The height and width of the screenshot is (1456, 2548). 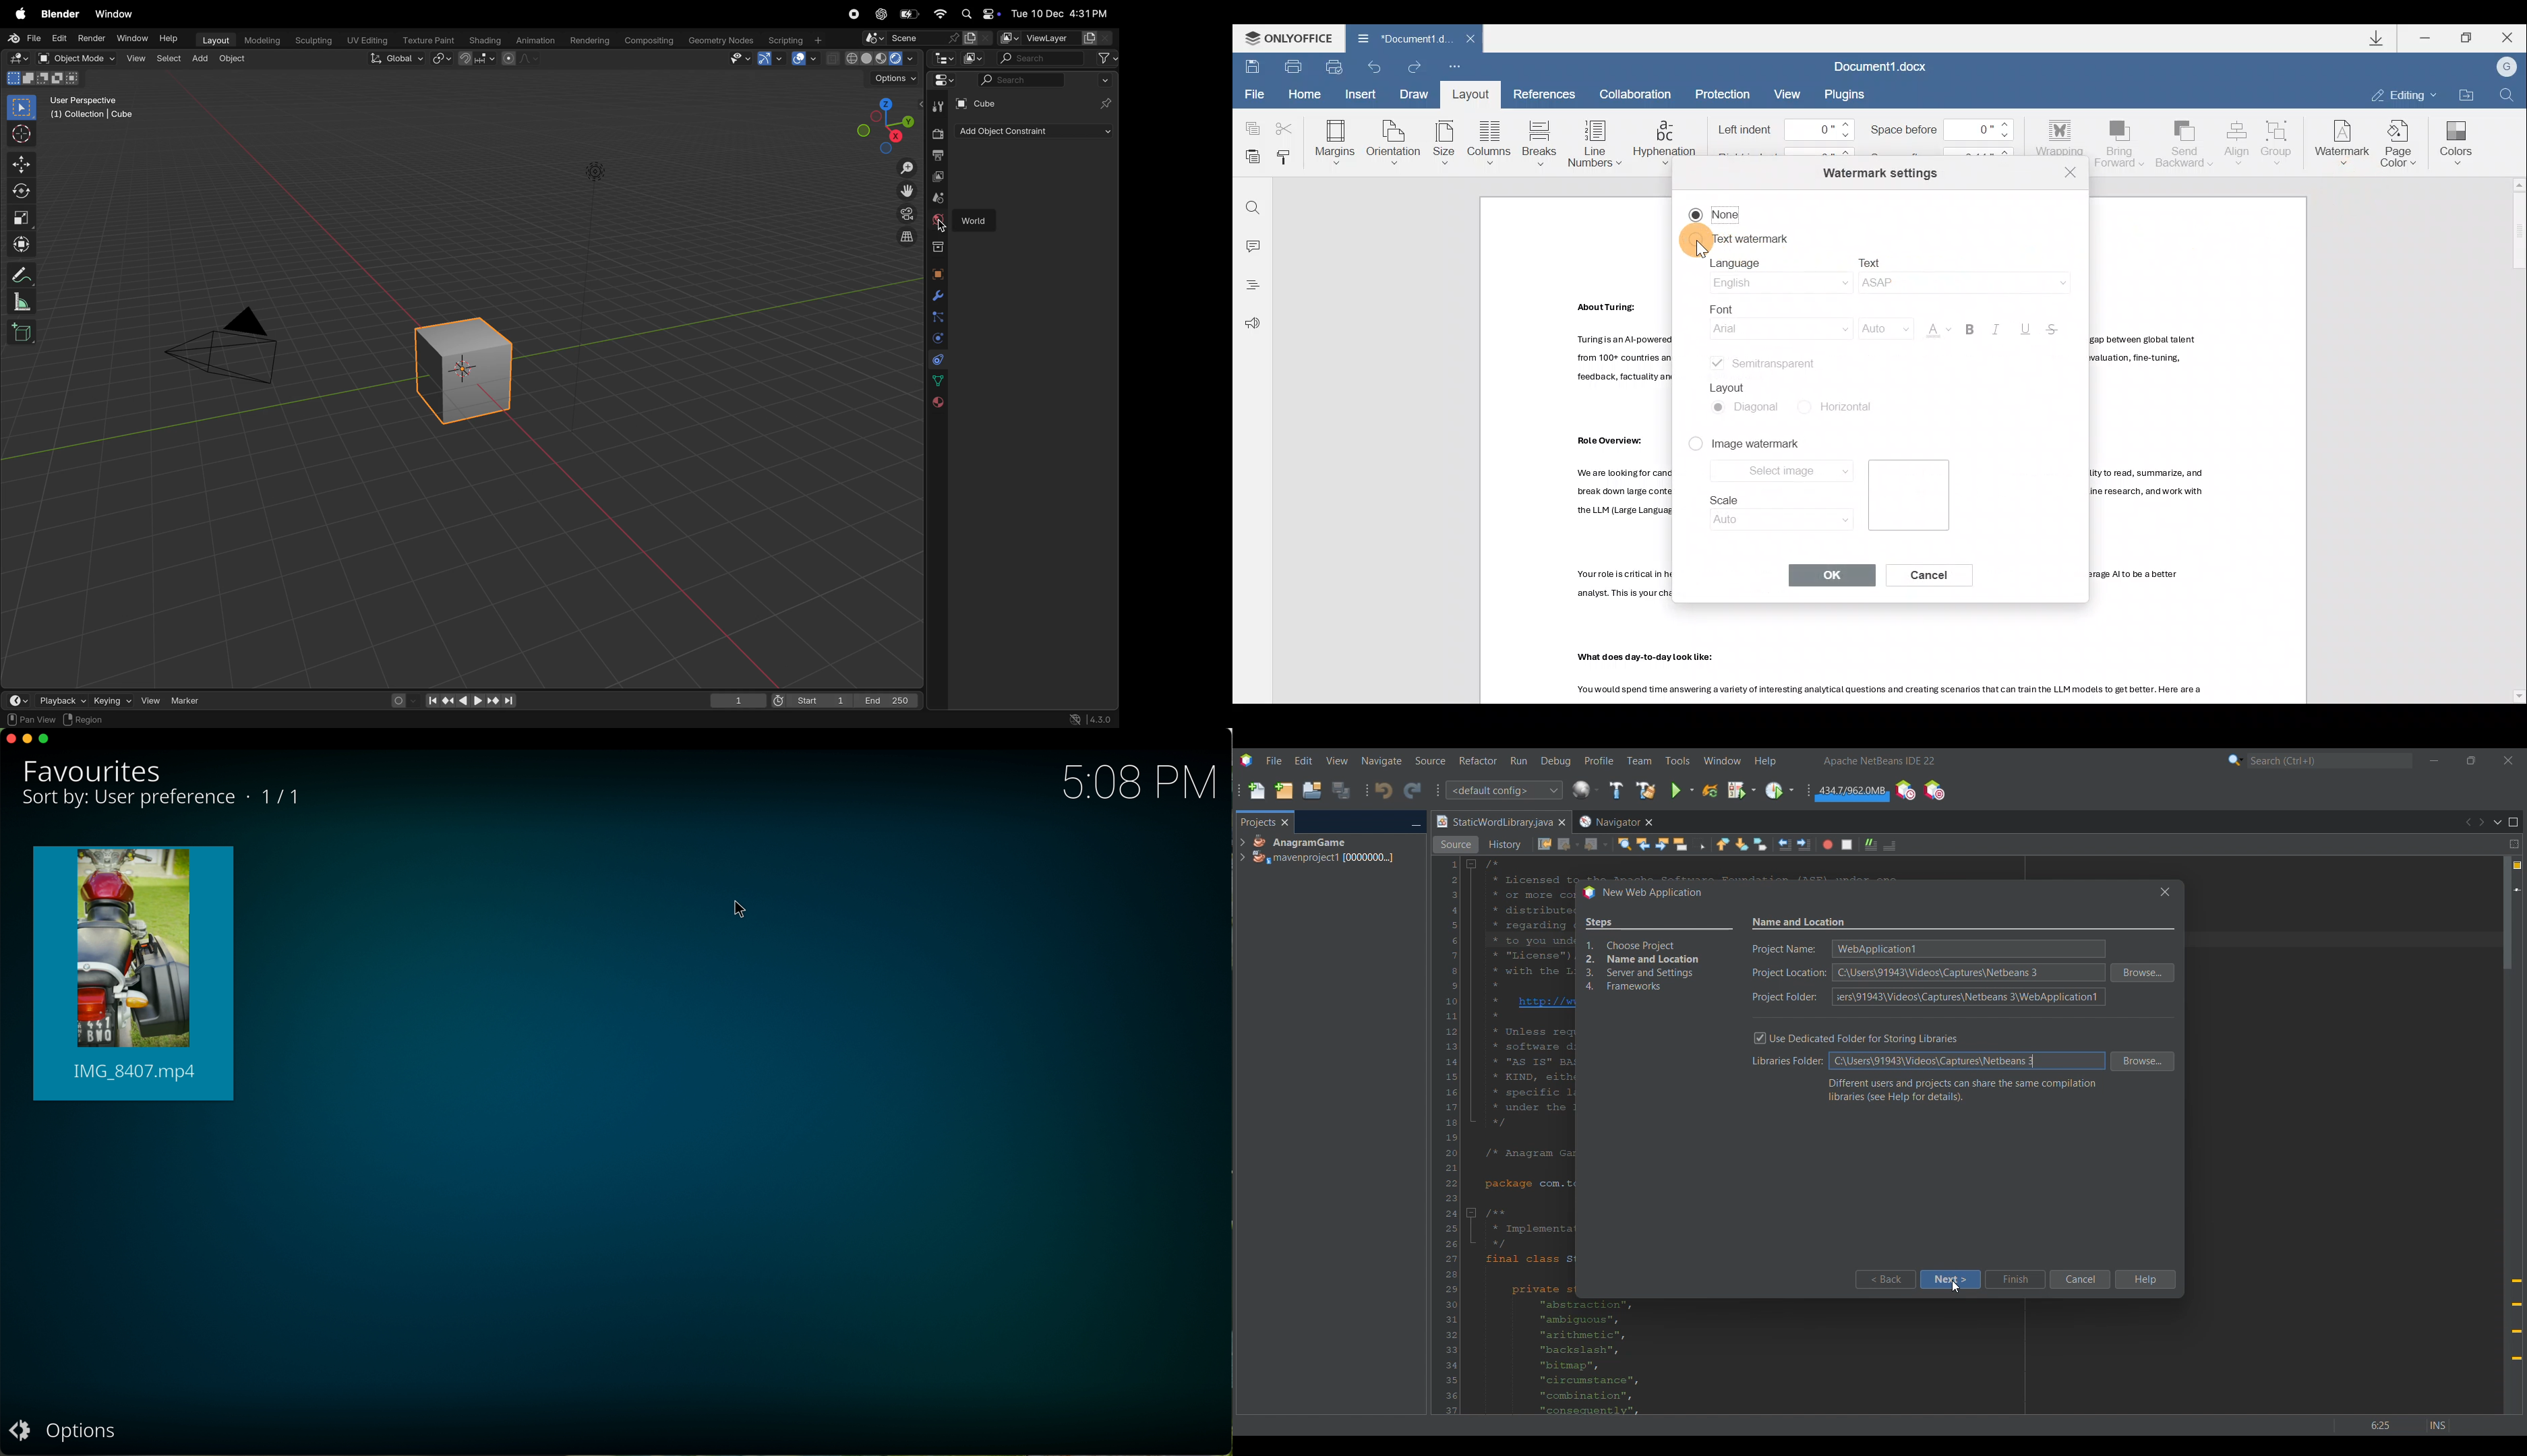 I want to click on select, so click(x=166, y=59).